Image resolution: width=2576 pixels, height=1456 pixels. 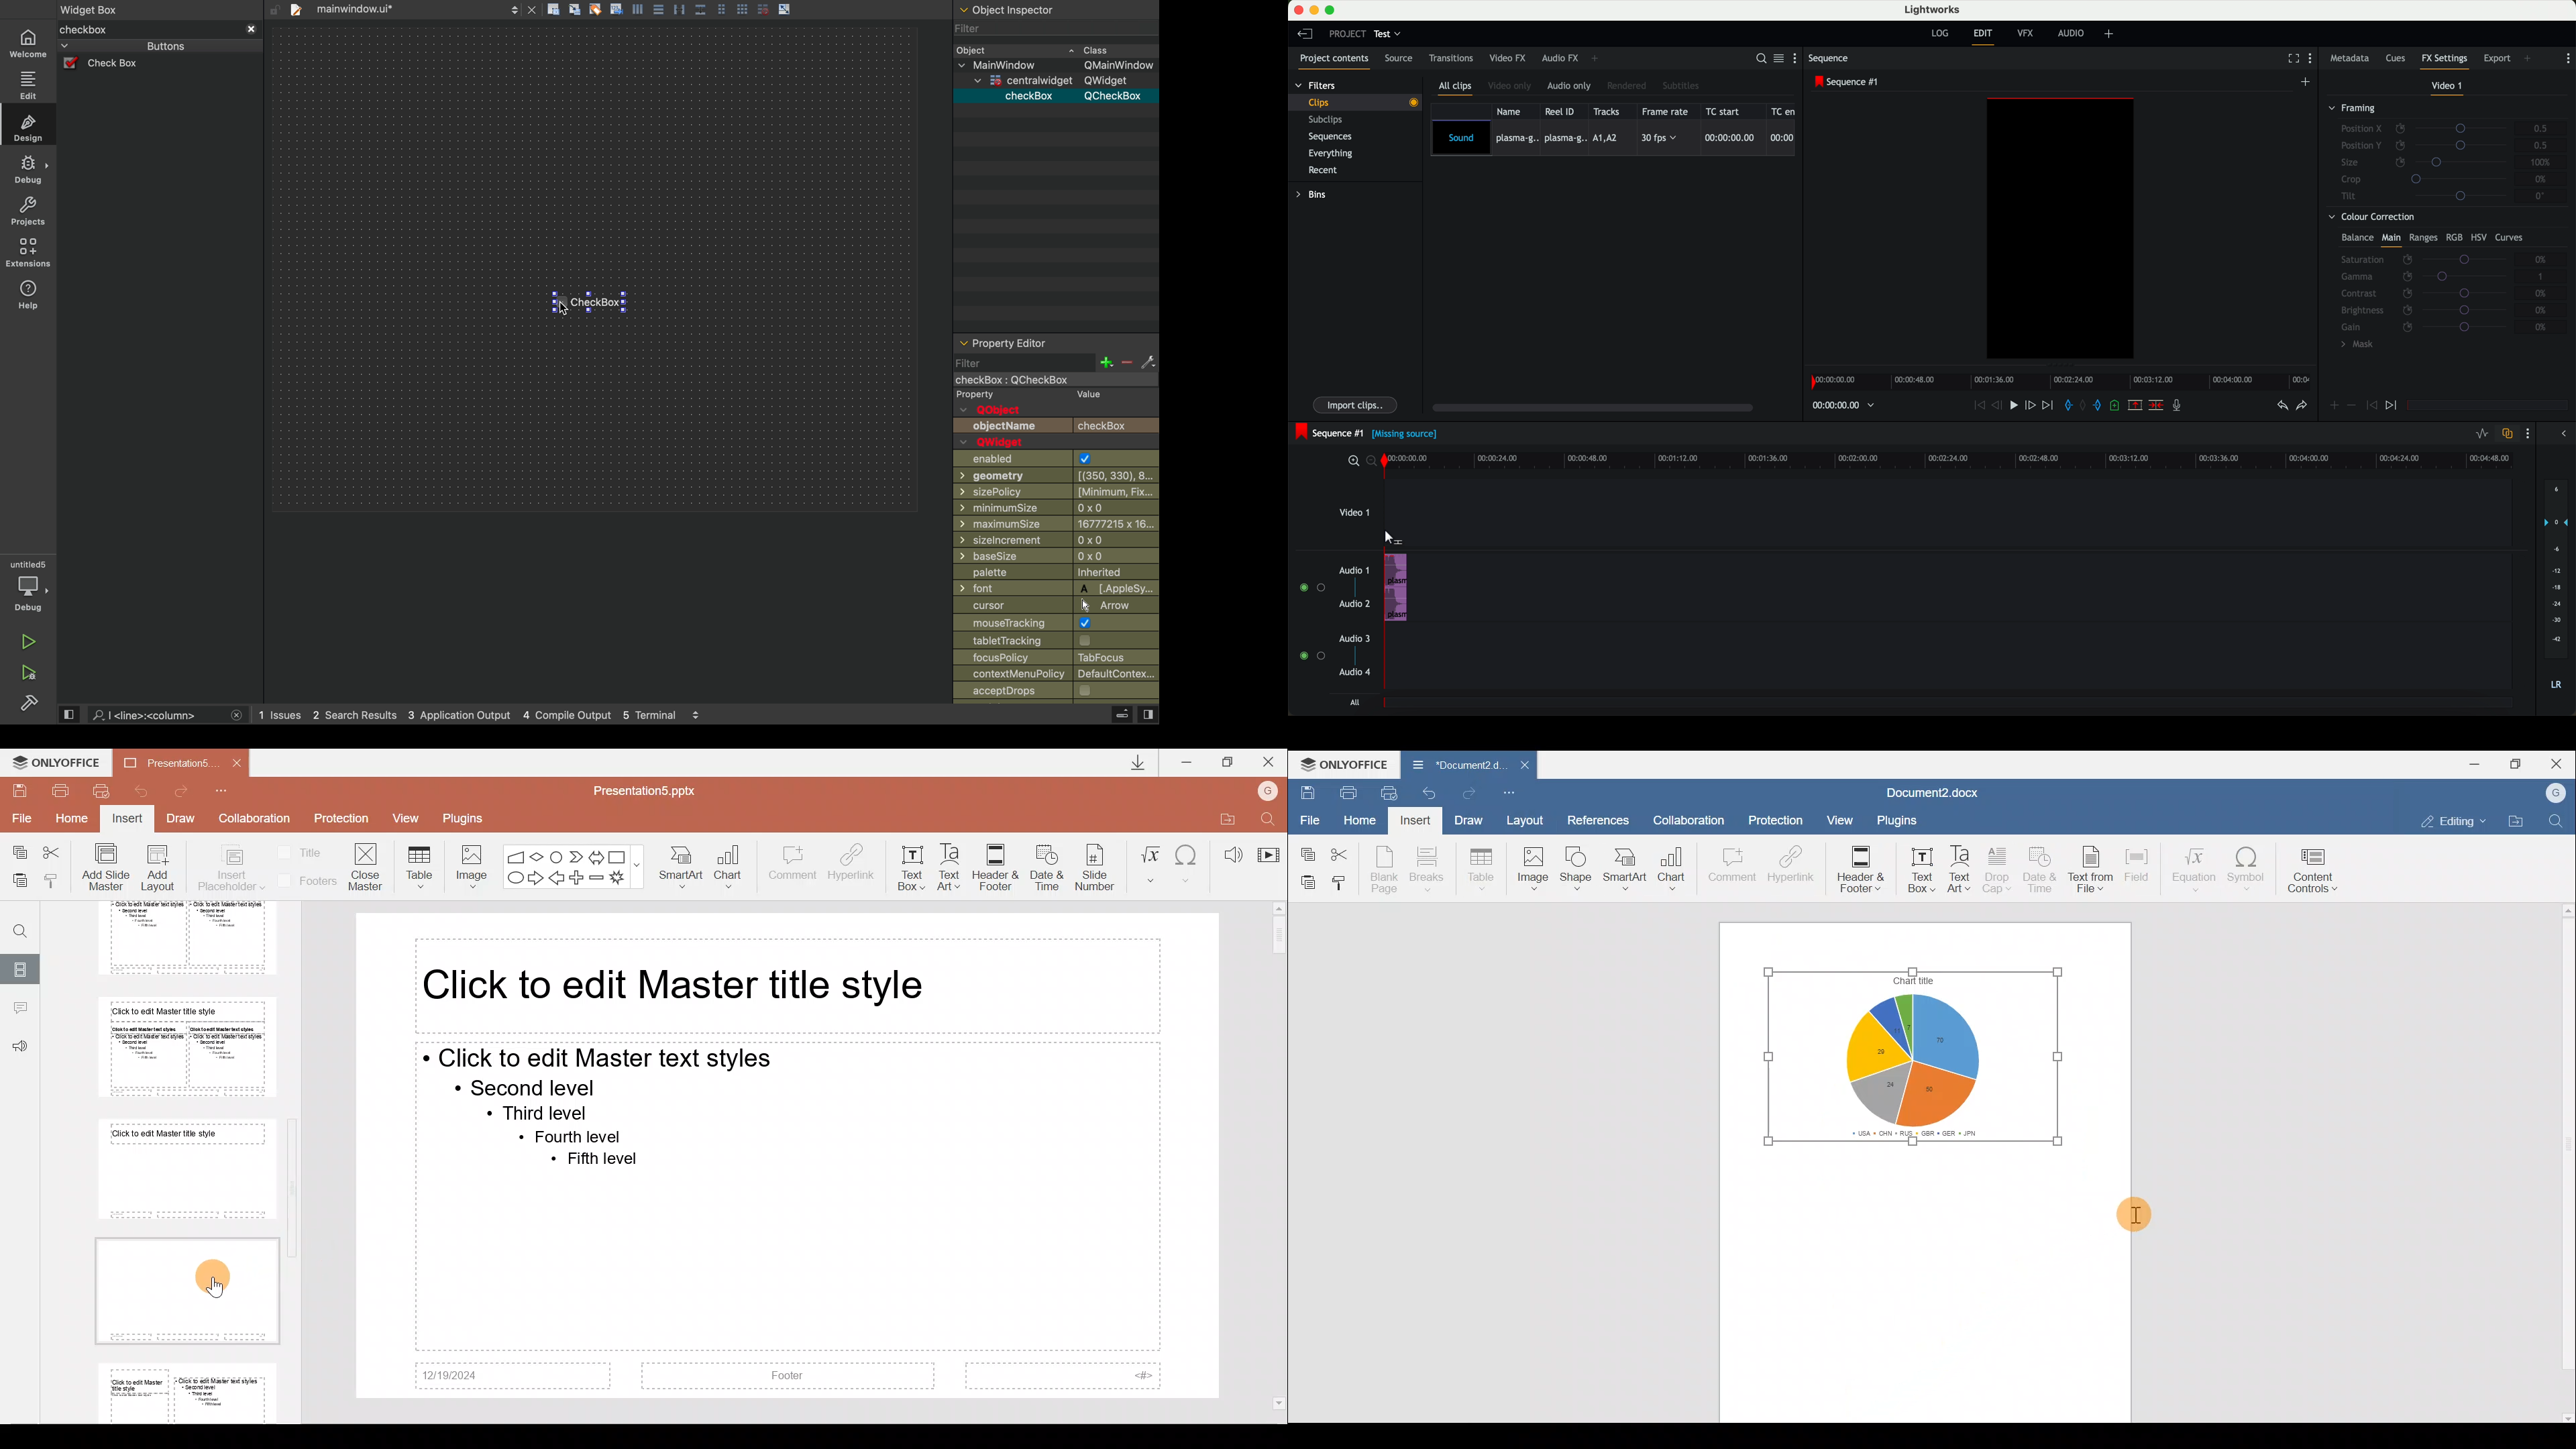 What do you see at coordinates (515, 855) in the screenshot?
I see `Flowchart - manual input` at bounding box center [515, 855].